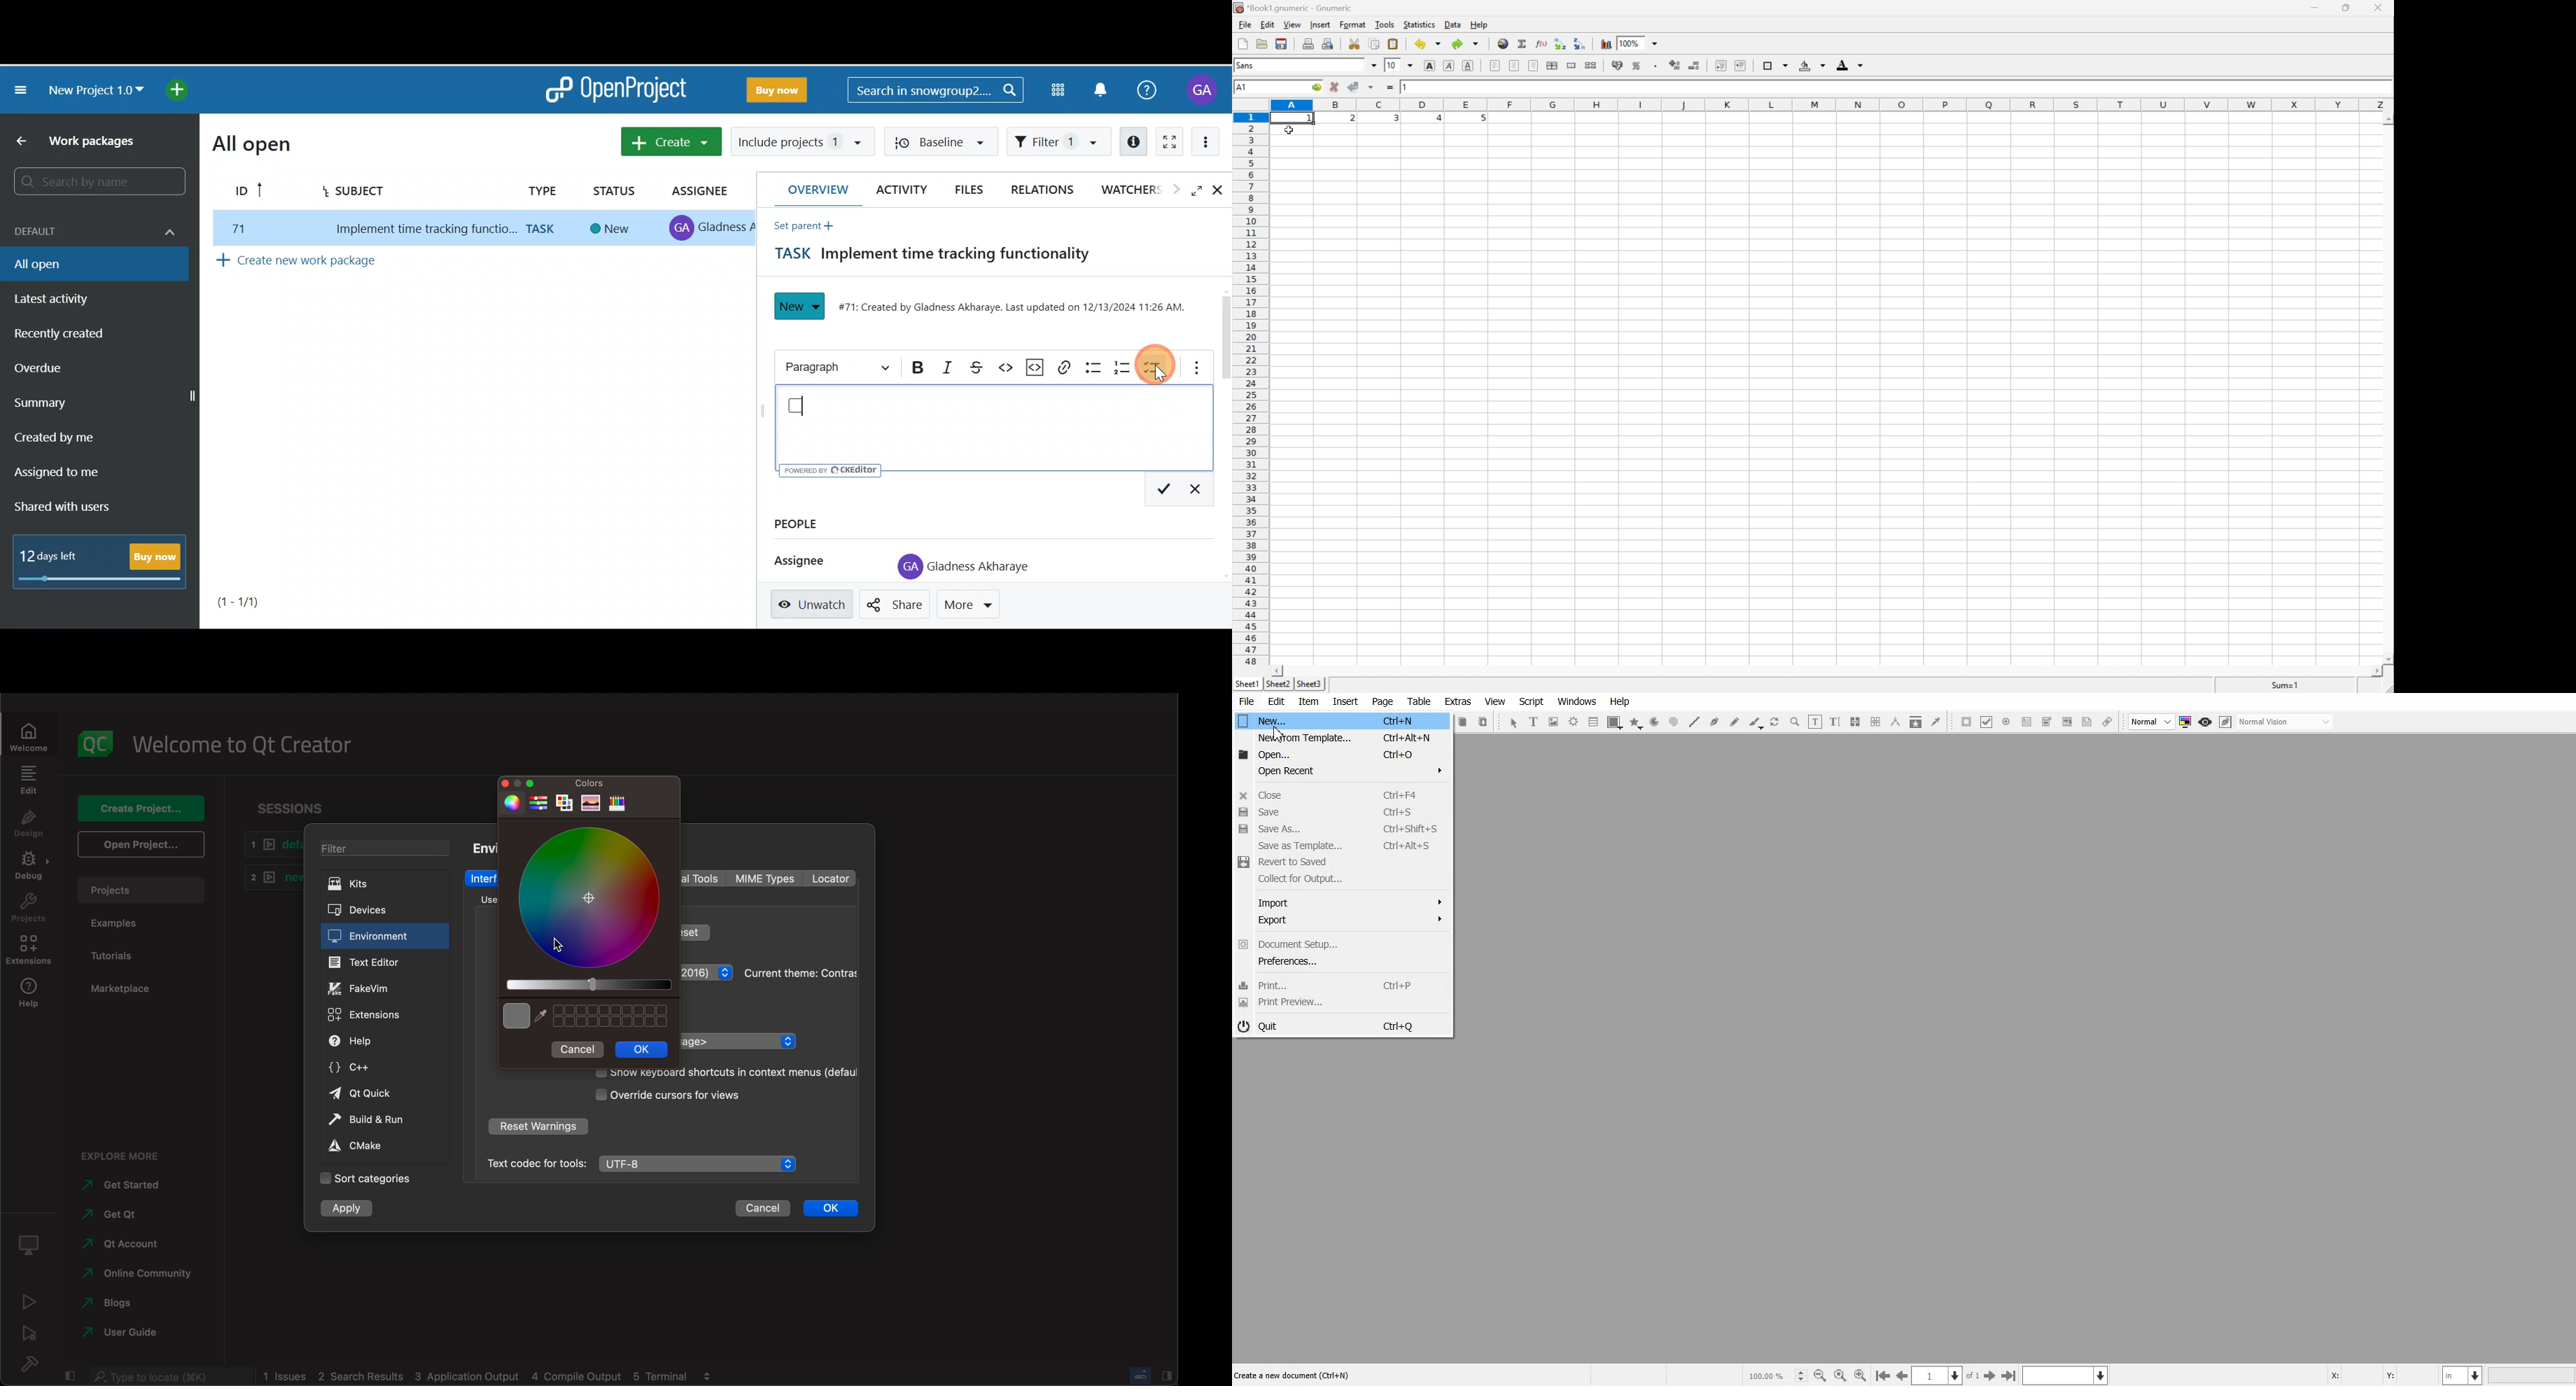  What do you see at coordinates (72, 432) in the screenshot?
I see `Created by me` at bounding box center [72, 432].